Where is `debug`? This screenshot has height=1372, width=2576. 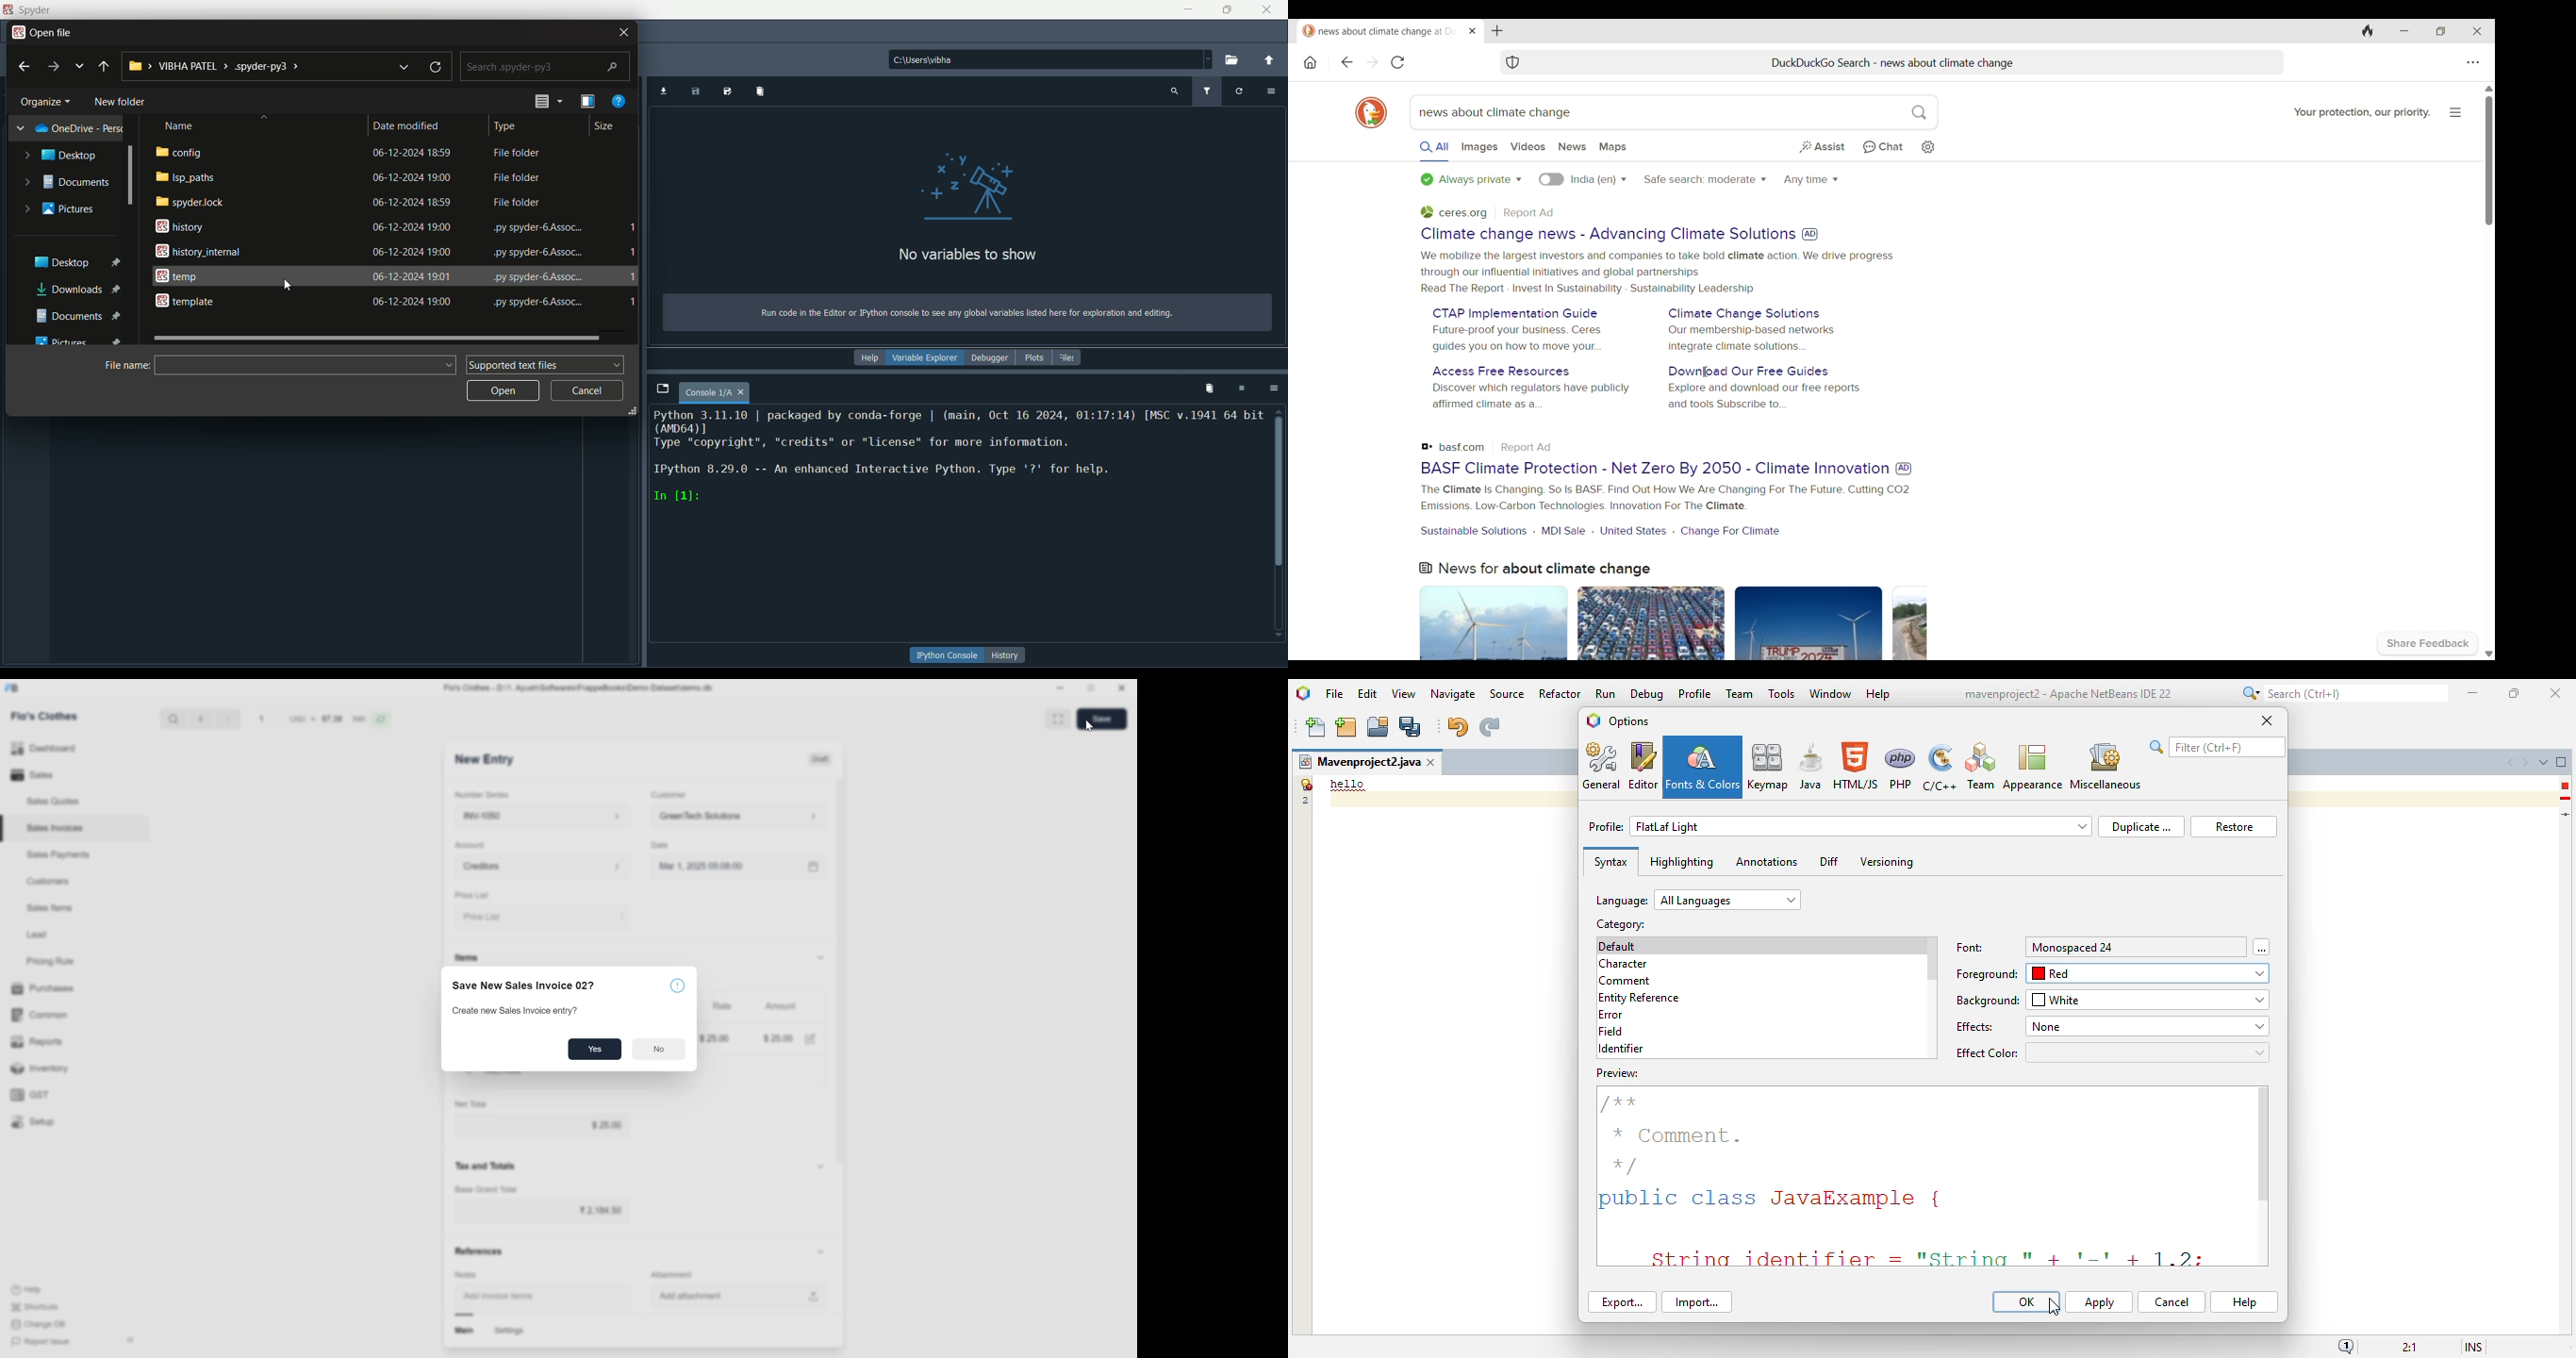 debug is located at coordinates (1648, 694).